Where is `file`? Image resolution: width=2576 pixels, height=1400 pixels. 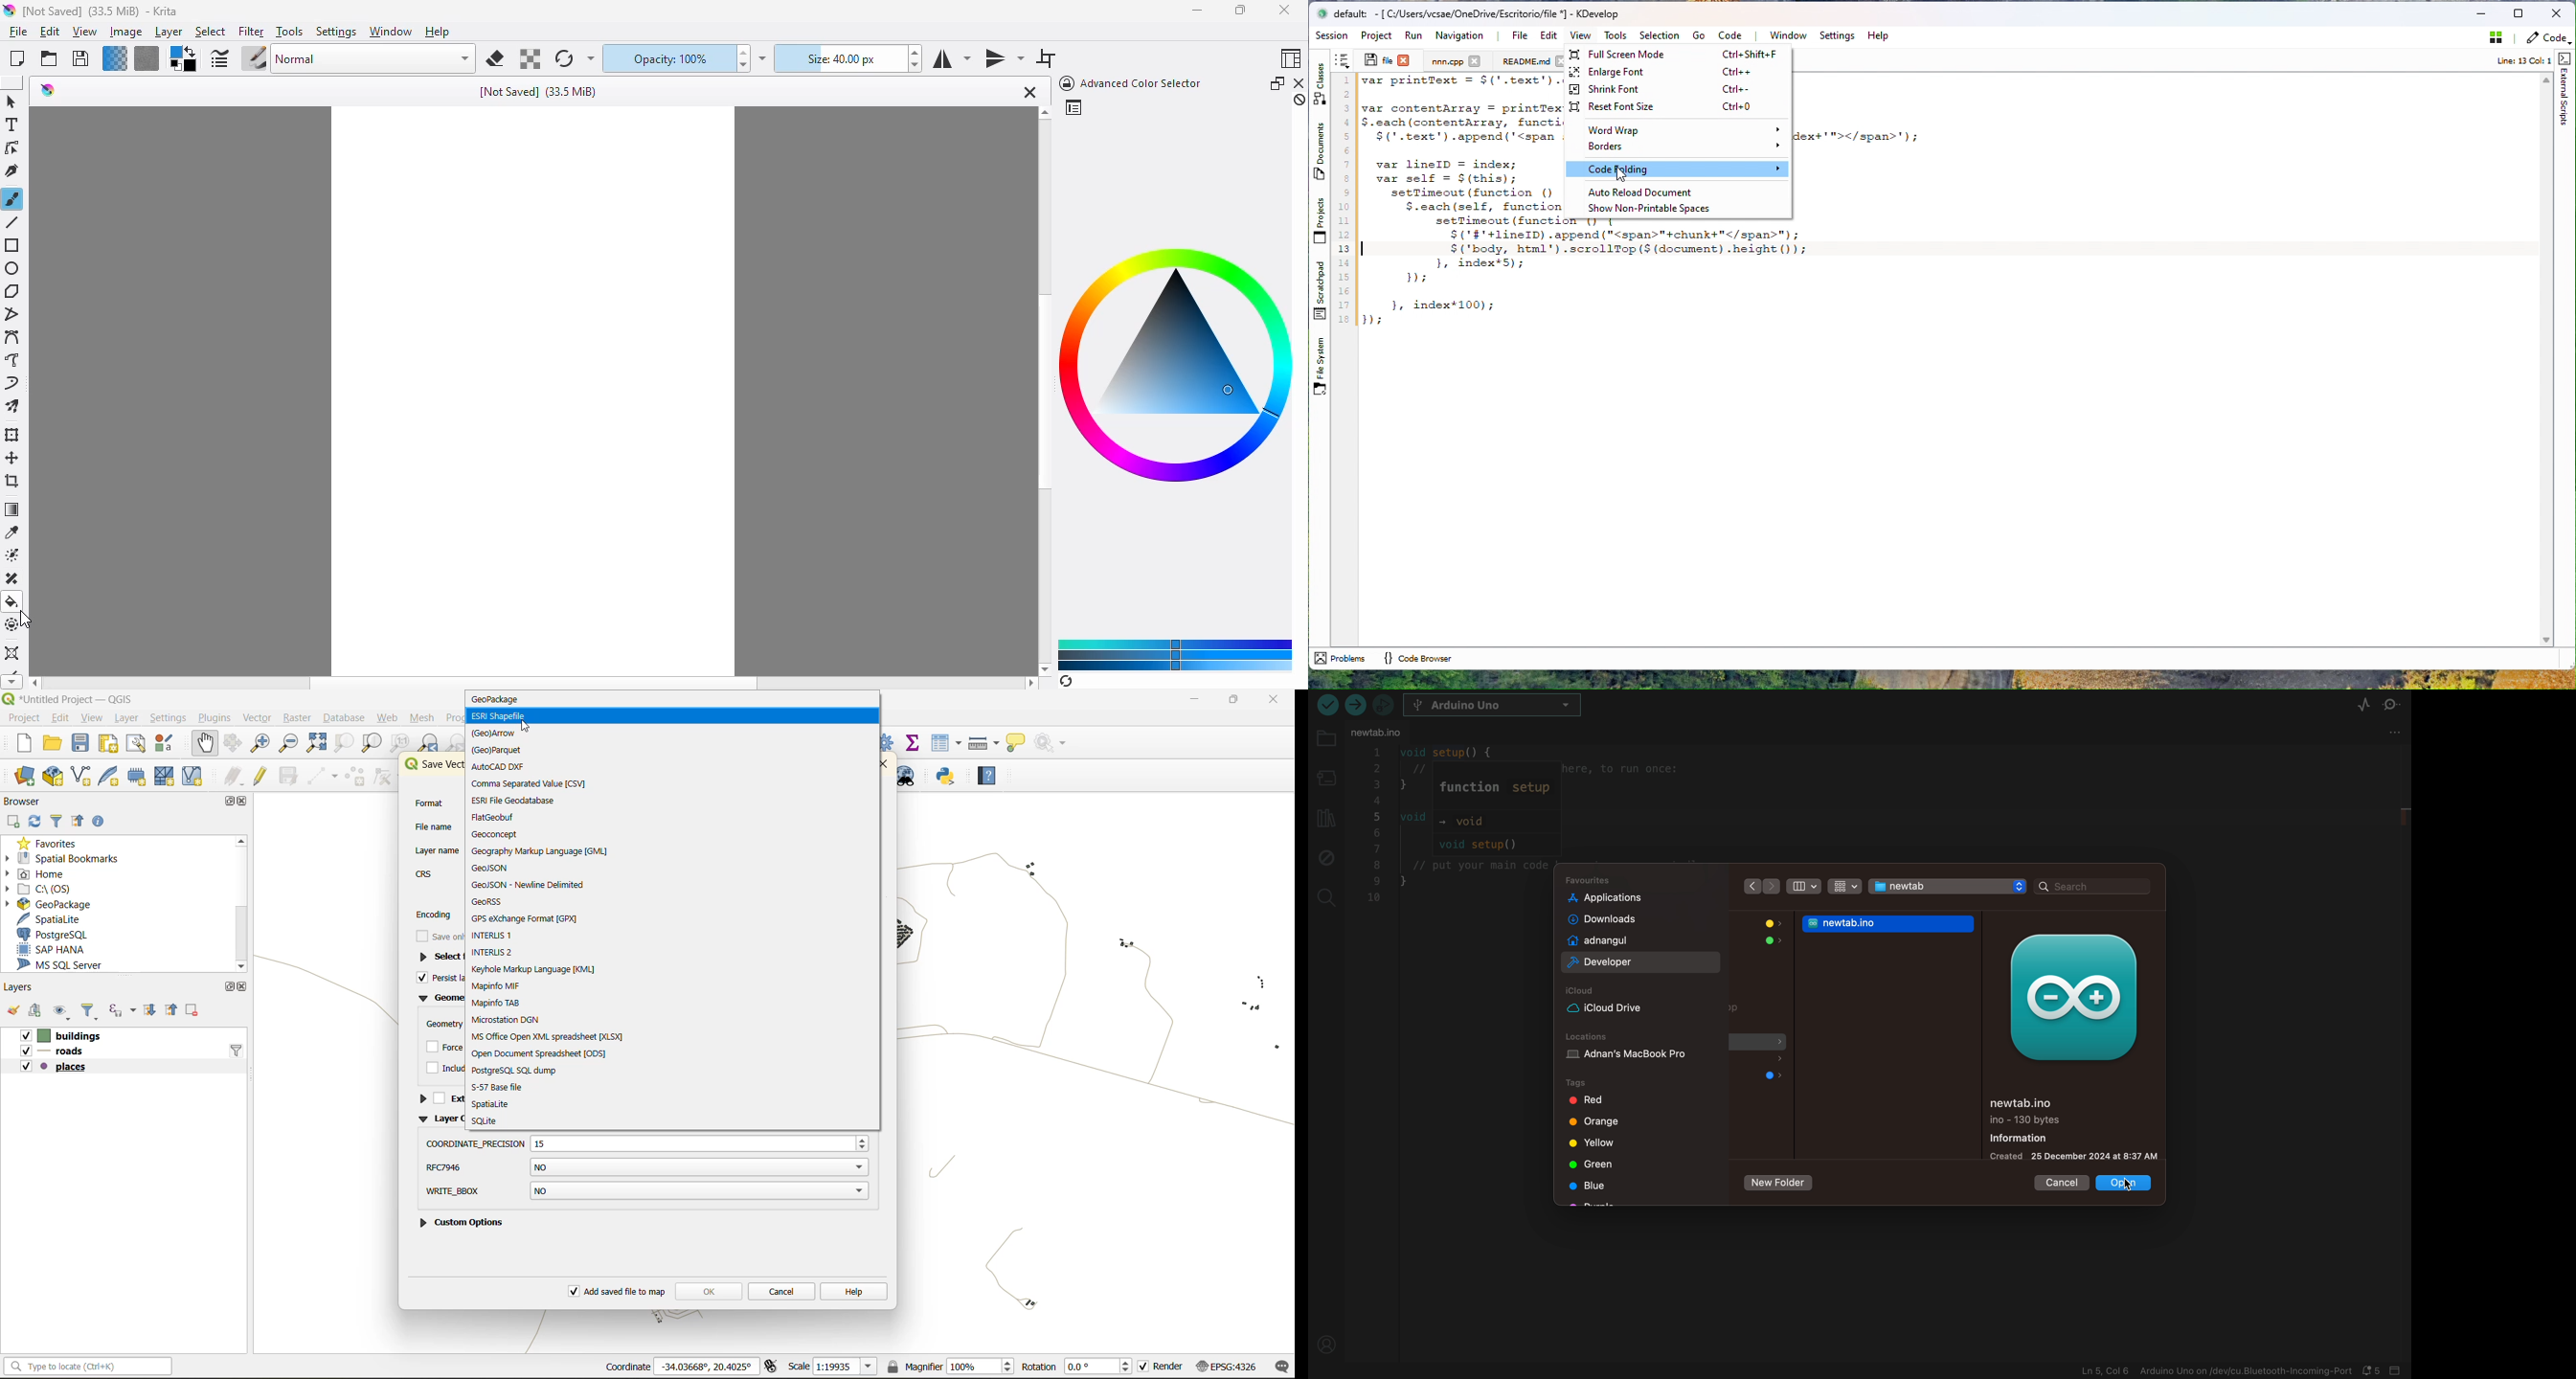
file is located at coordinates (1759, 1061).